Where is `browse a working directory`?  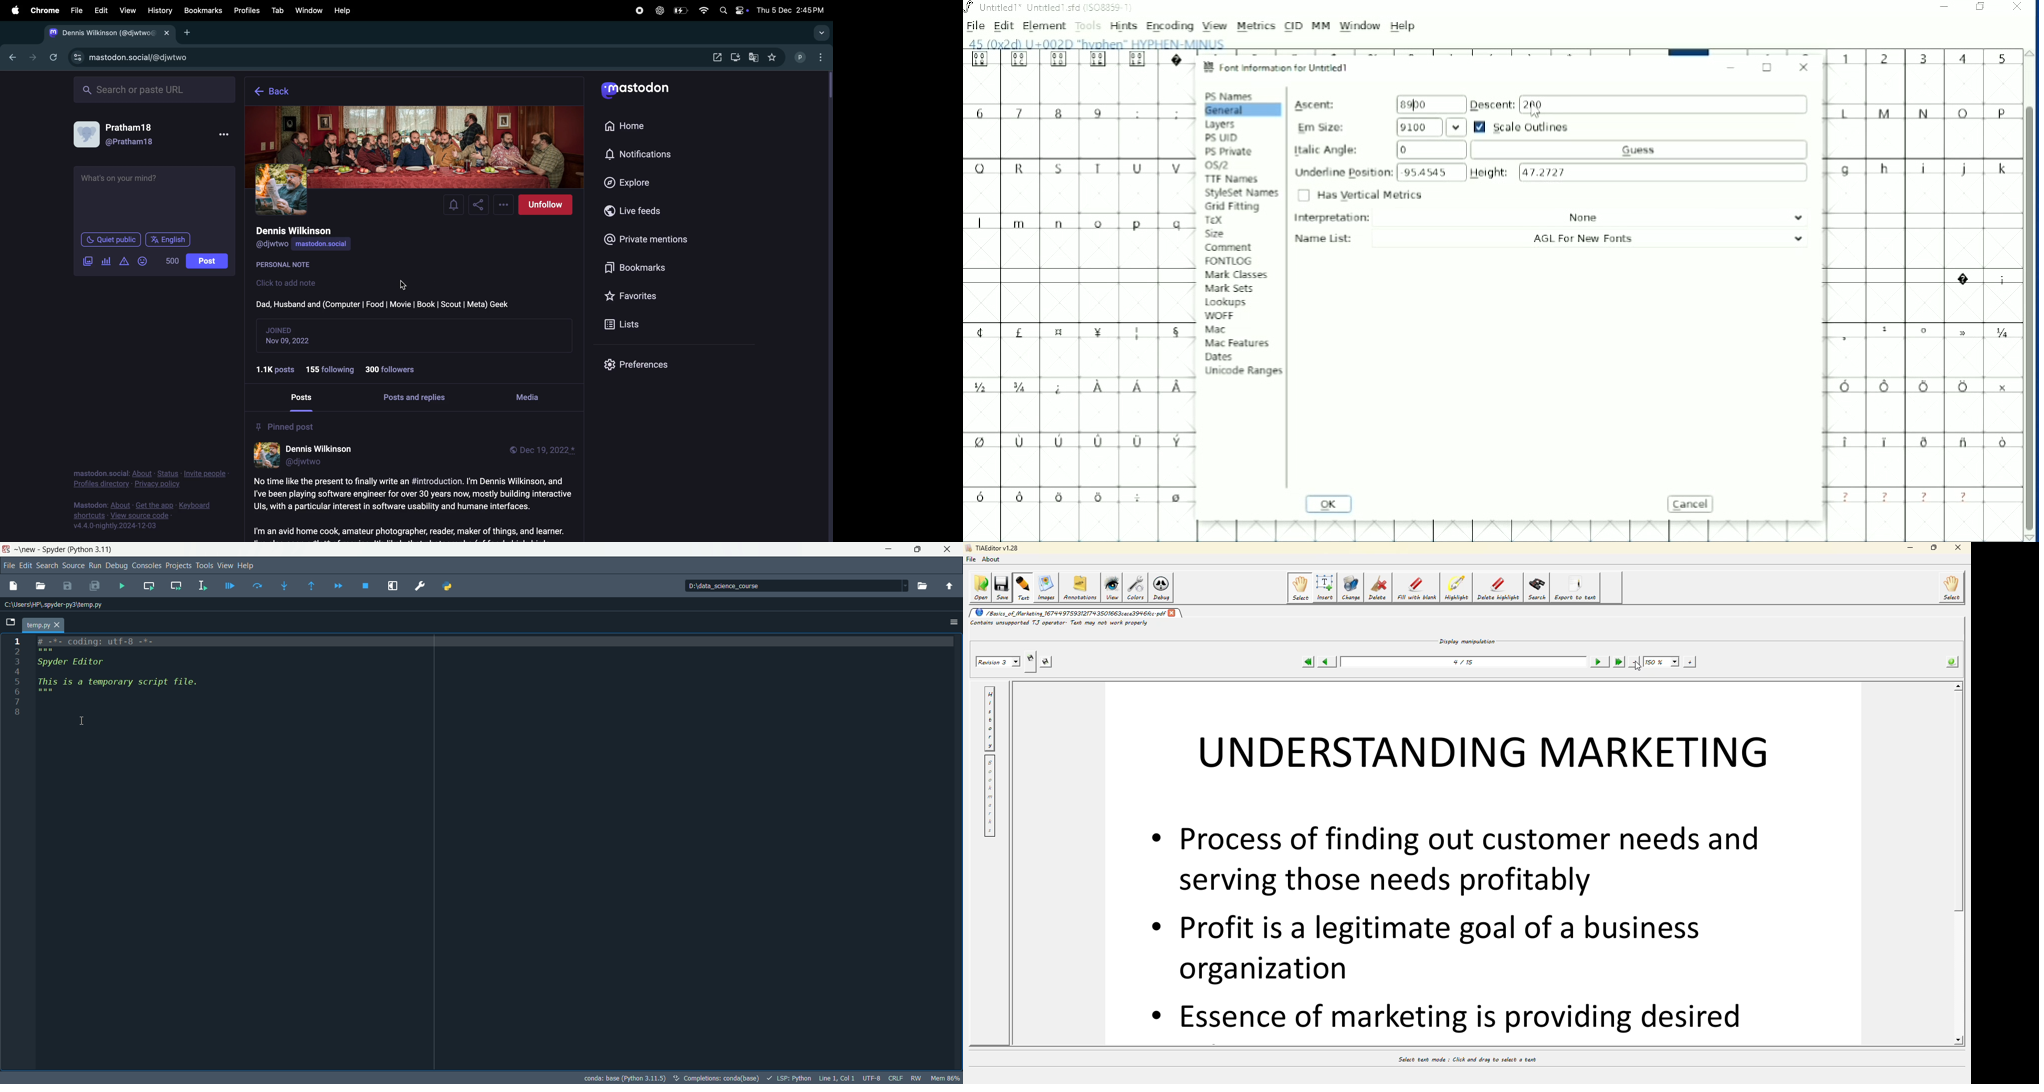 browse a working directory is located at coordinates (922, 585).